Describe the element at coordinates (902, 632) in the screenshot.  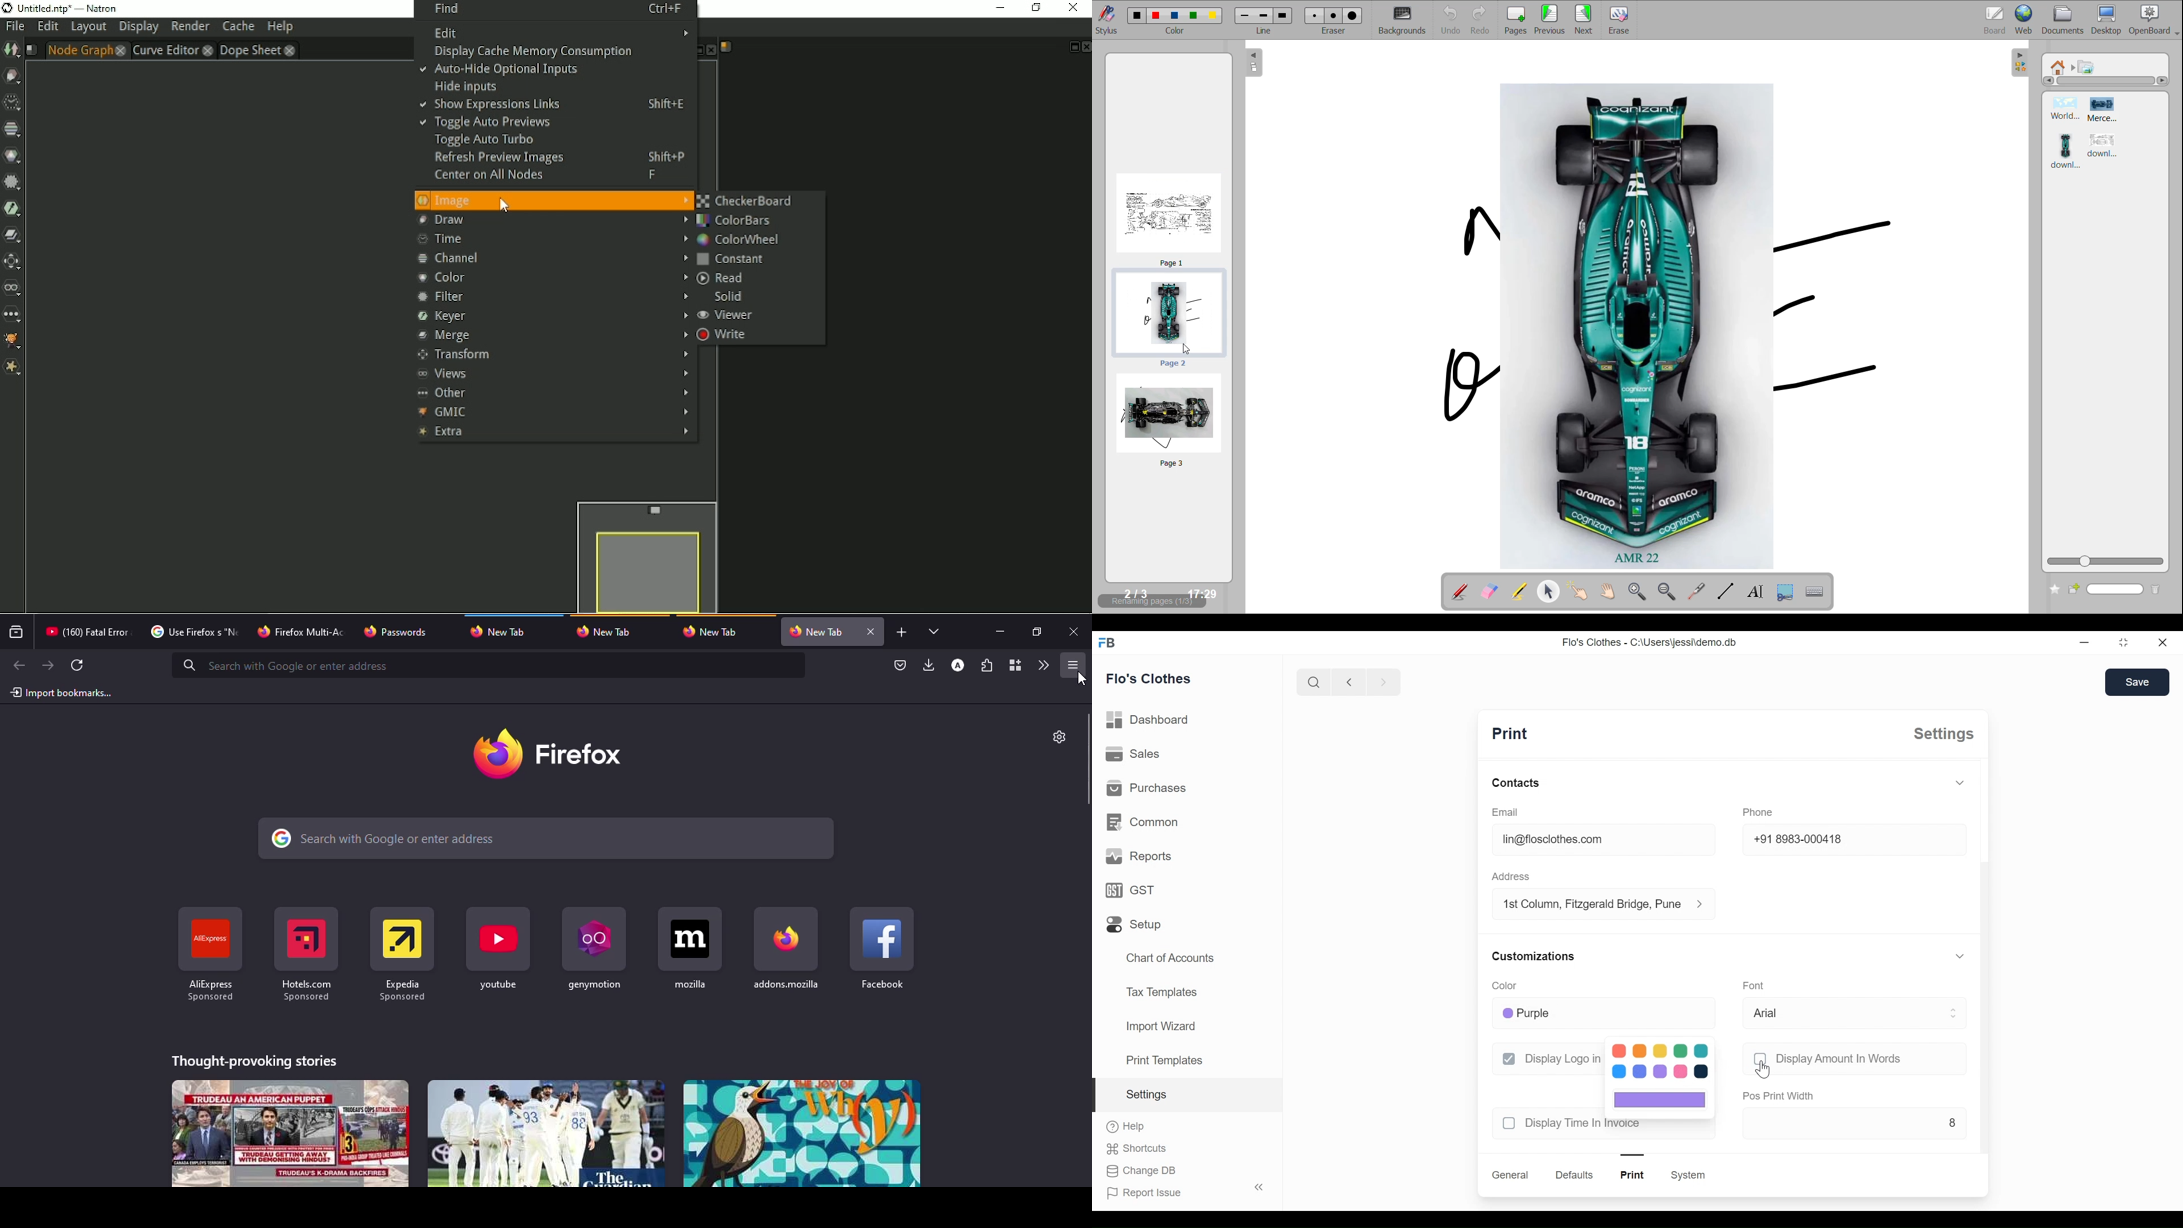
I see `add tab` at that location.